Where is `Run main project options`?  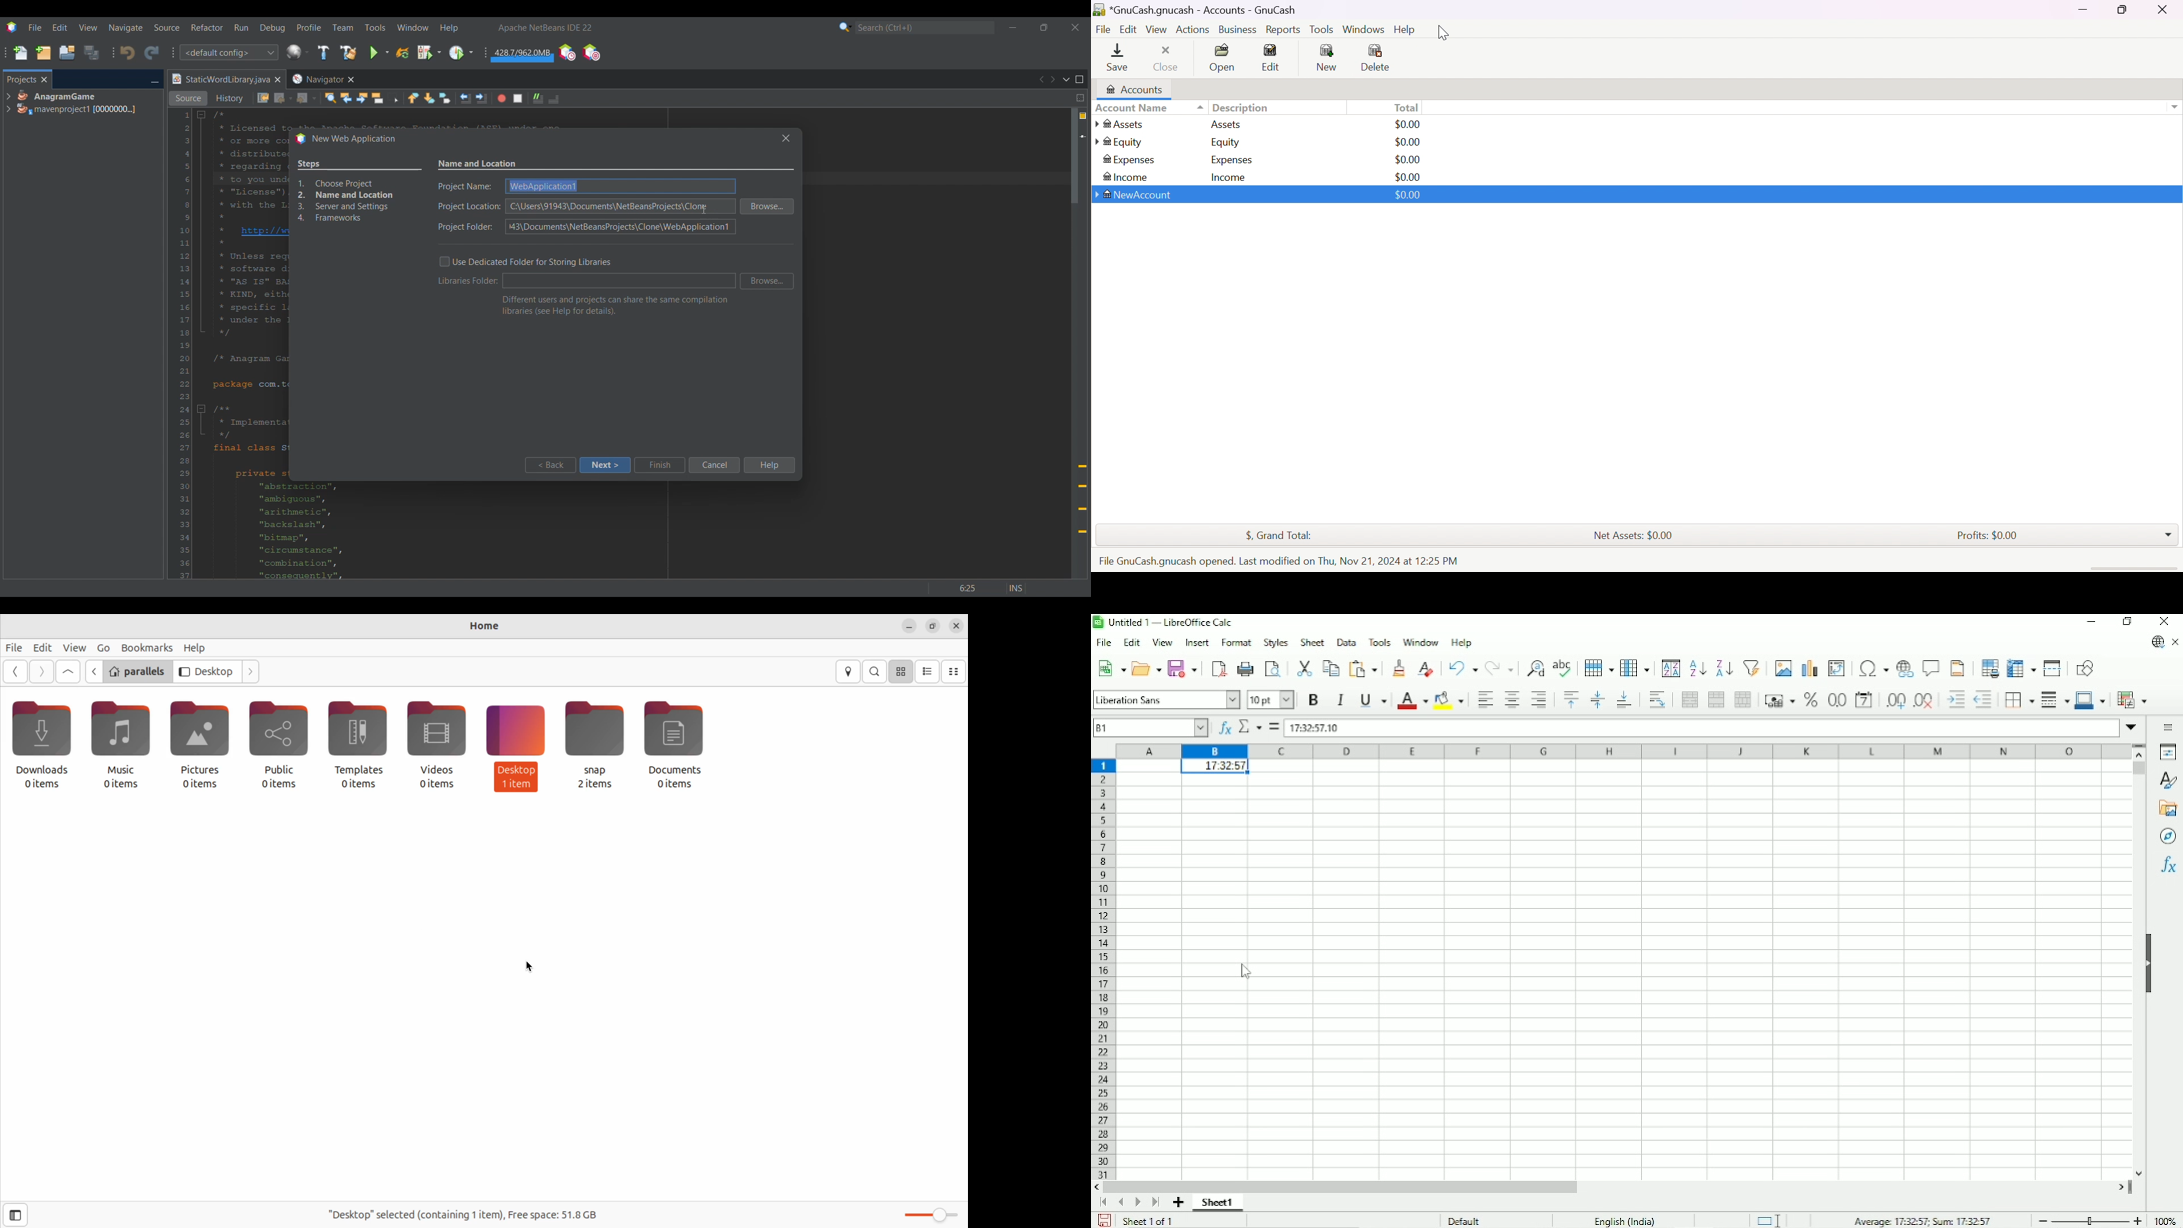
Run main project options is located at coordinates (380, 52).